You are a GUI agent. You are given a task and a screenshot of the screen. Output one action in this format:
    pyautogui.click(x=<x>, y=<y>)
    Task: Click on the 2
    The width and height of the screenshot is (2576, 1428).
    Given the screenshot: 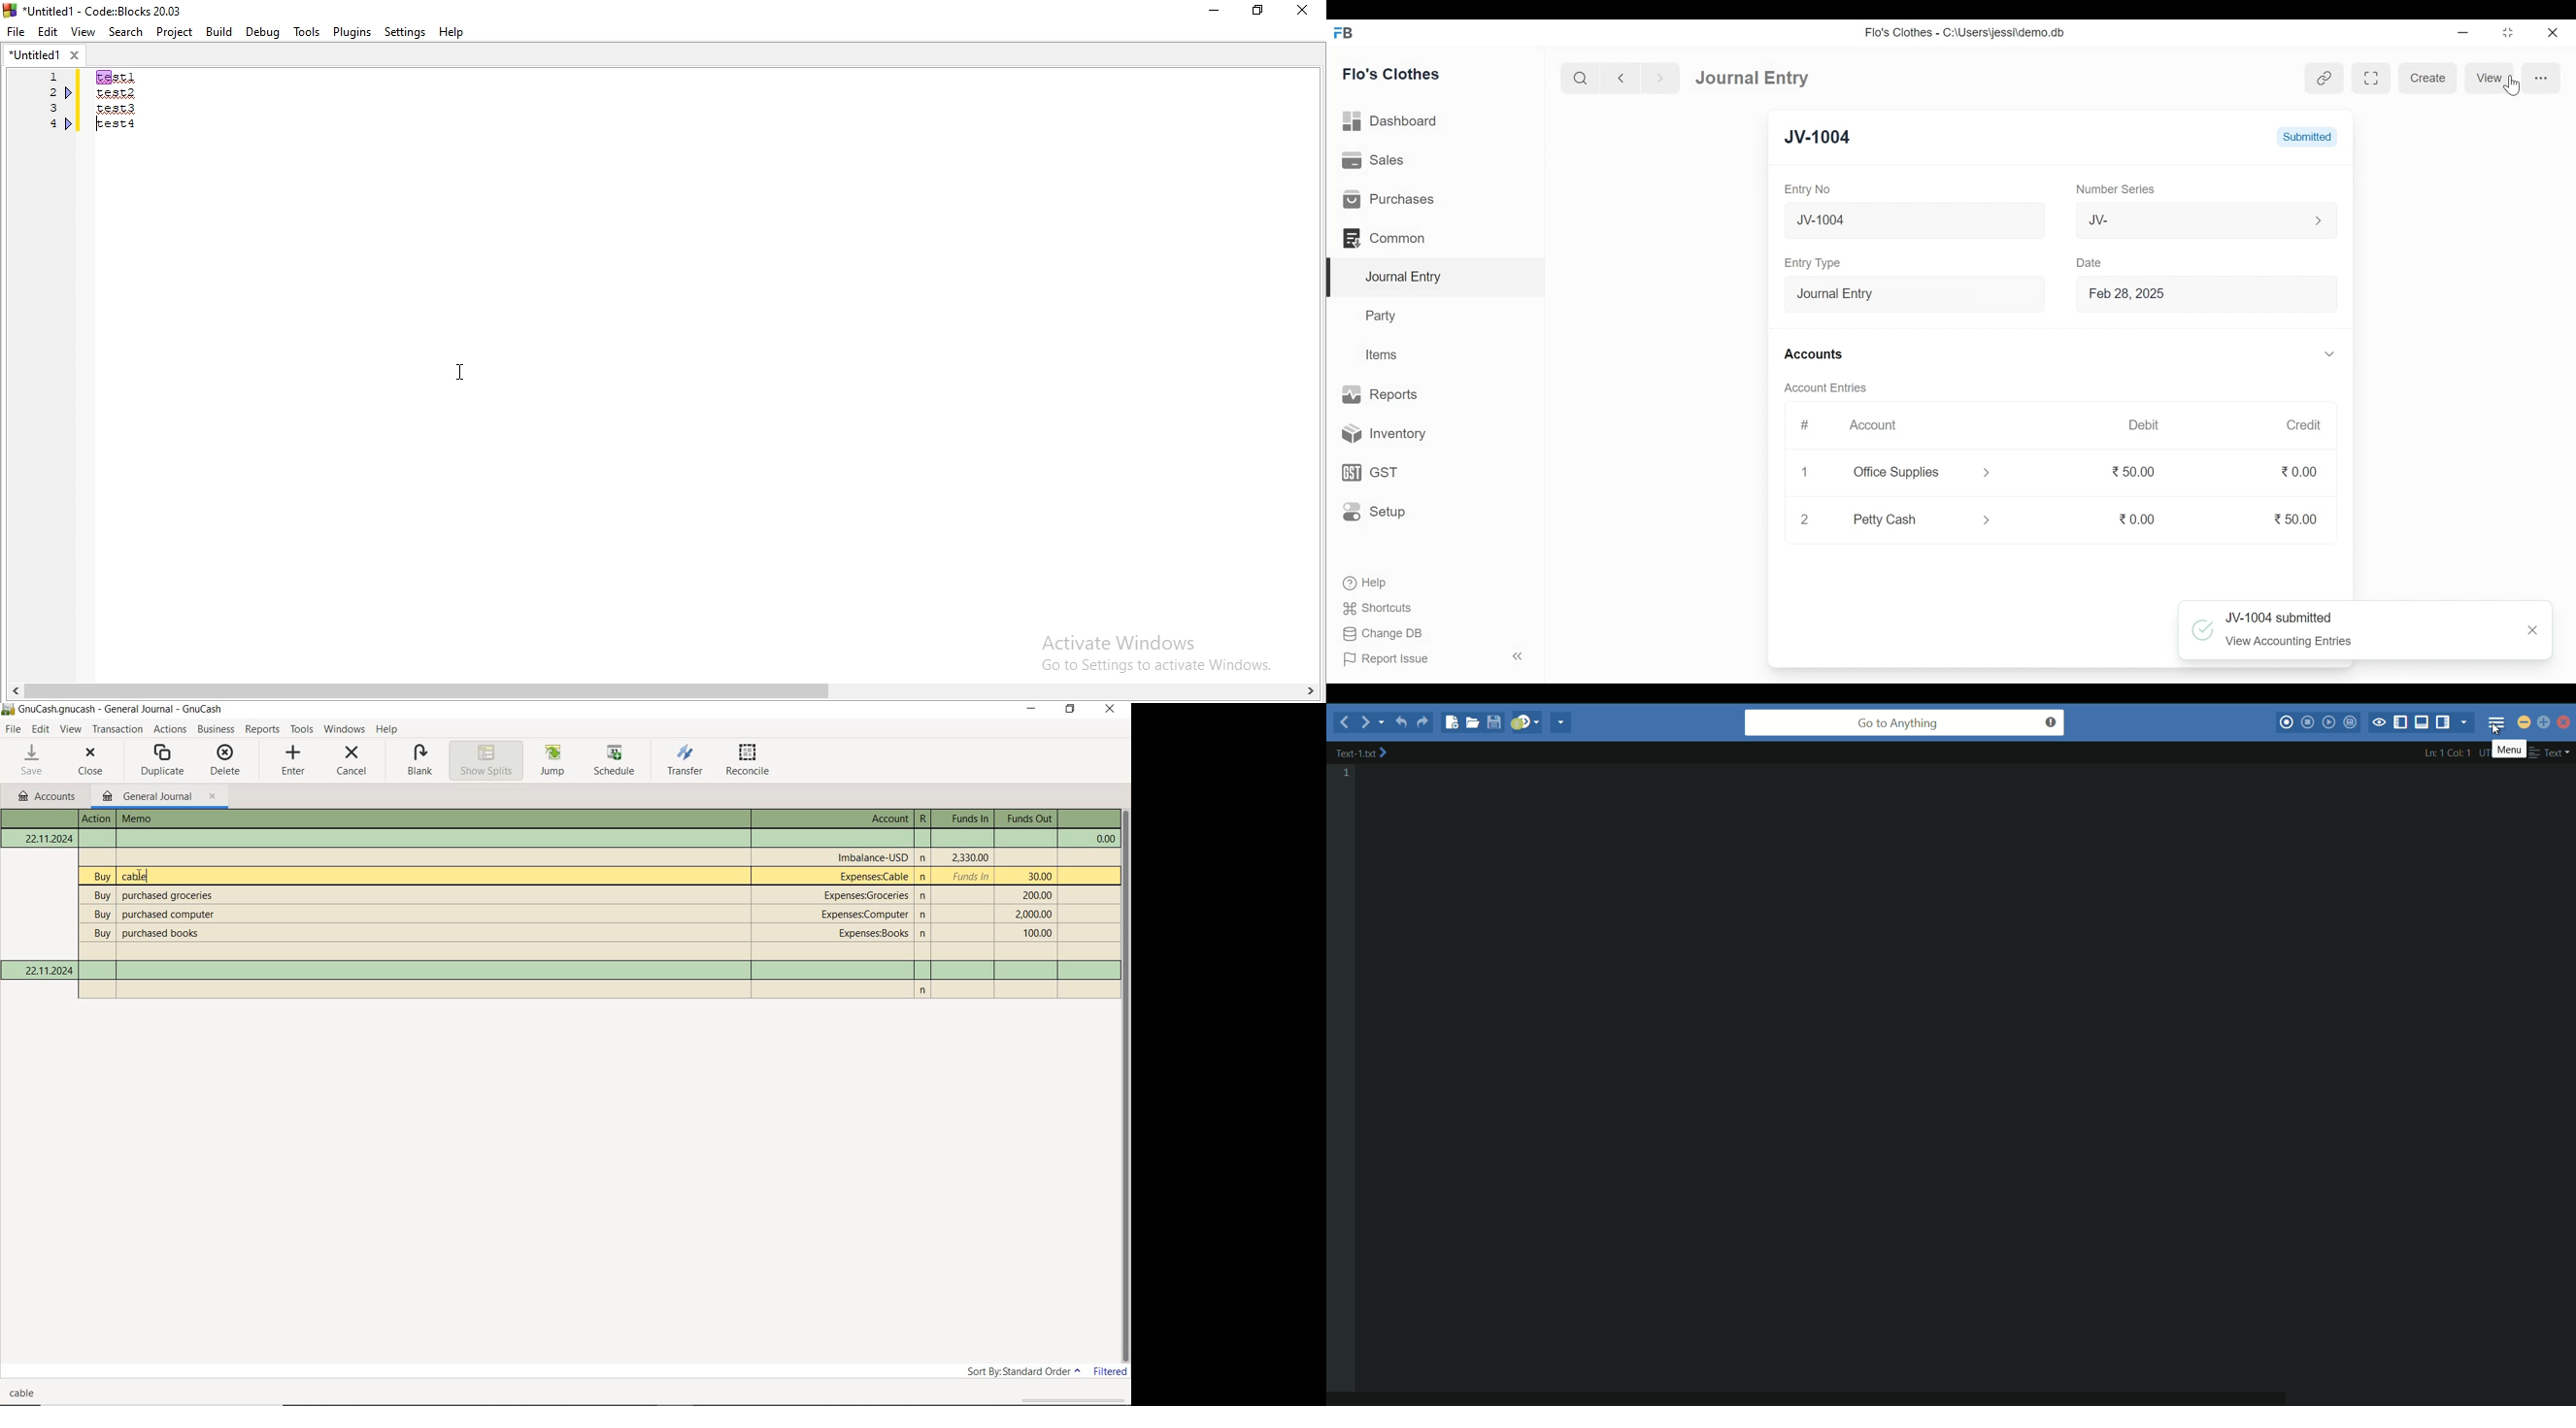 What is the action you would take?
    pyautogui.click(x=1803, y=519)
    